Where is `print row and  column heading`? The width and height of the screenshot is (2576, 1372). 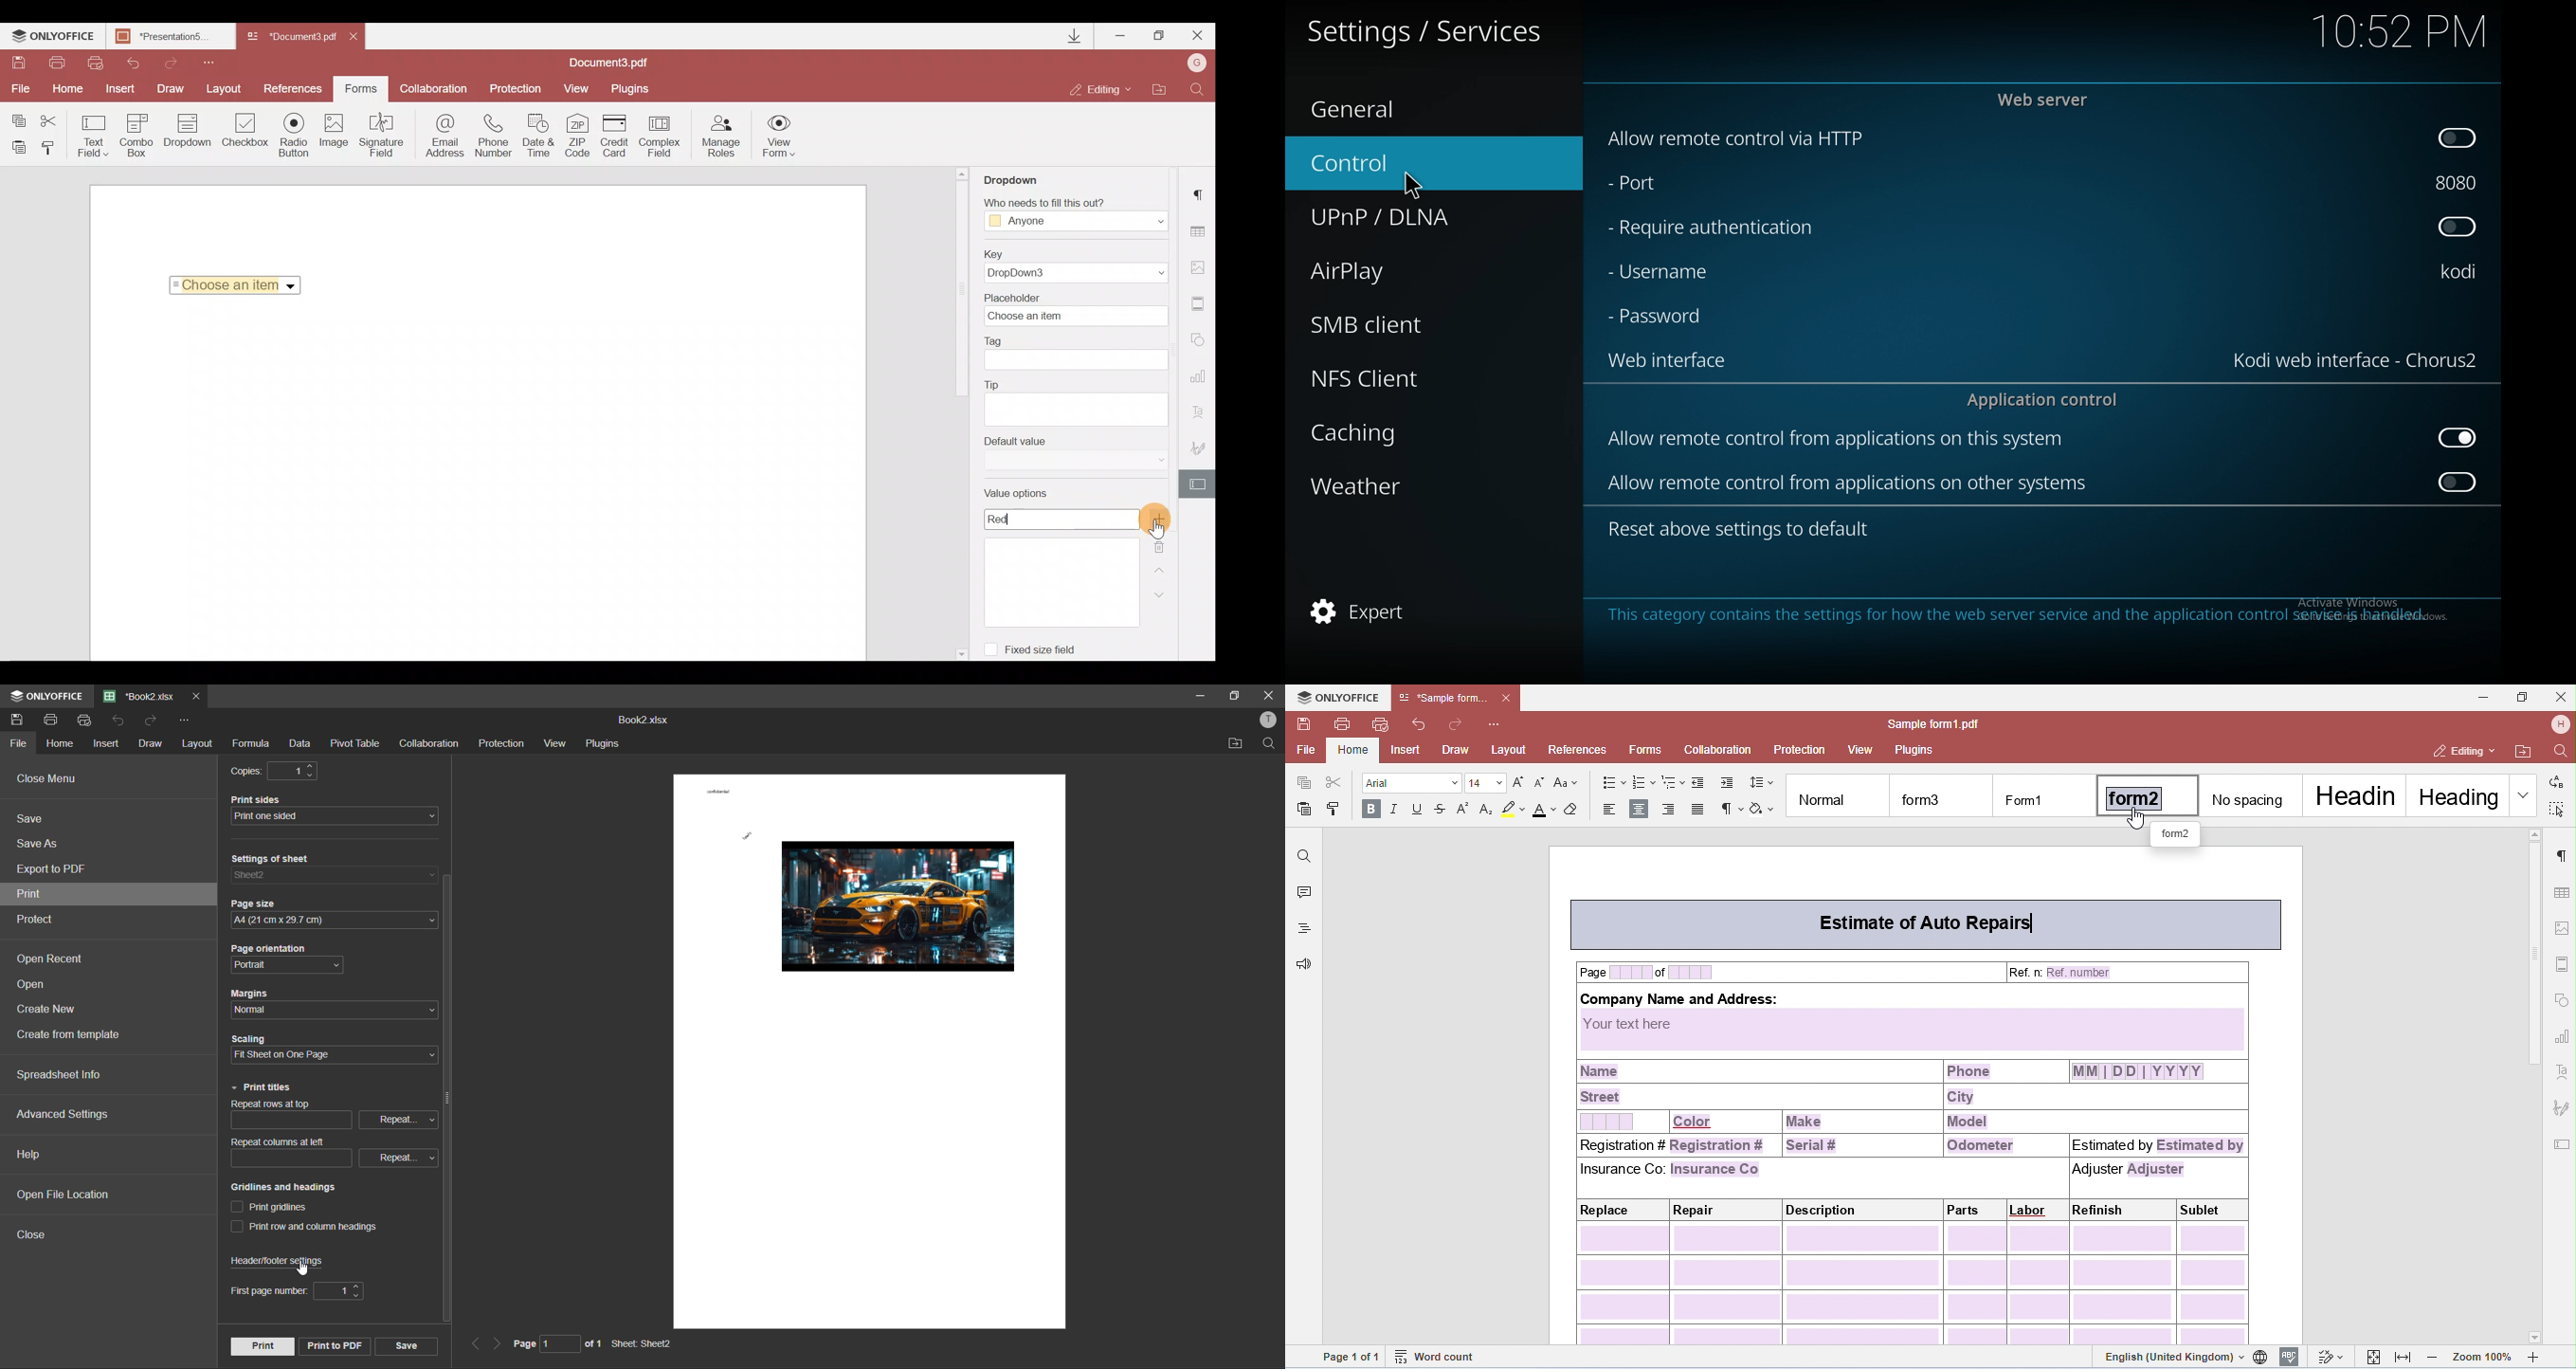
print row and  column heading is located at coordinates (304, 1227).